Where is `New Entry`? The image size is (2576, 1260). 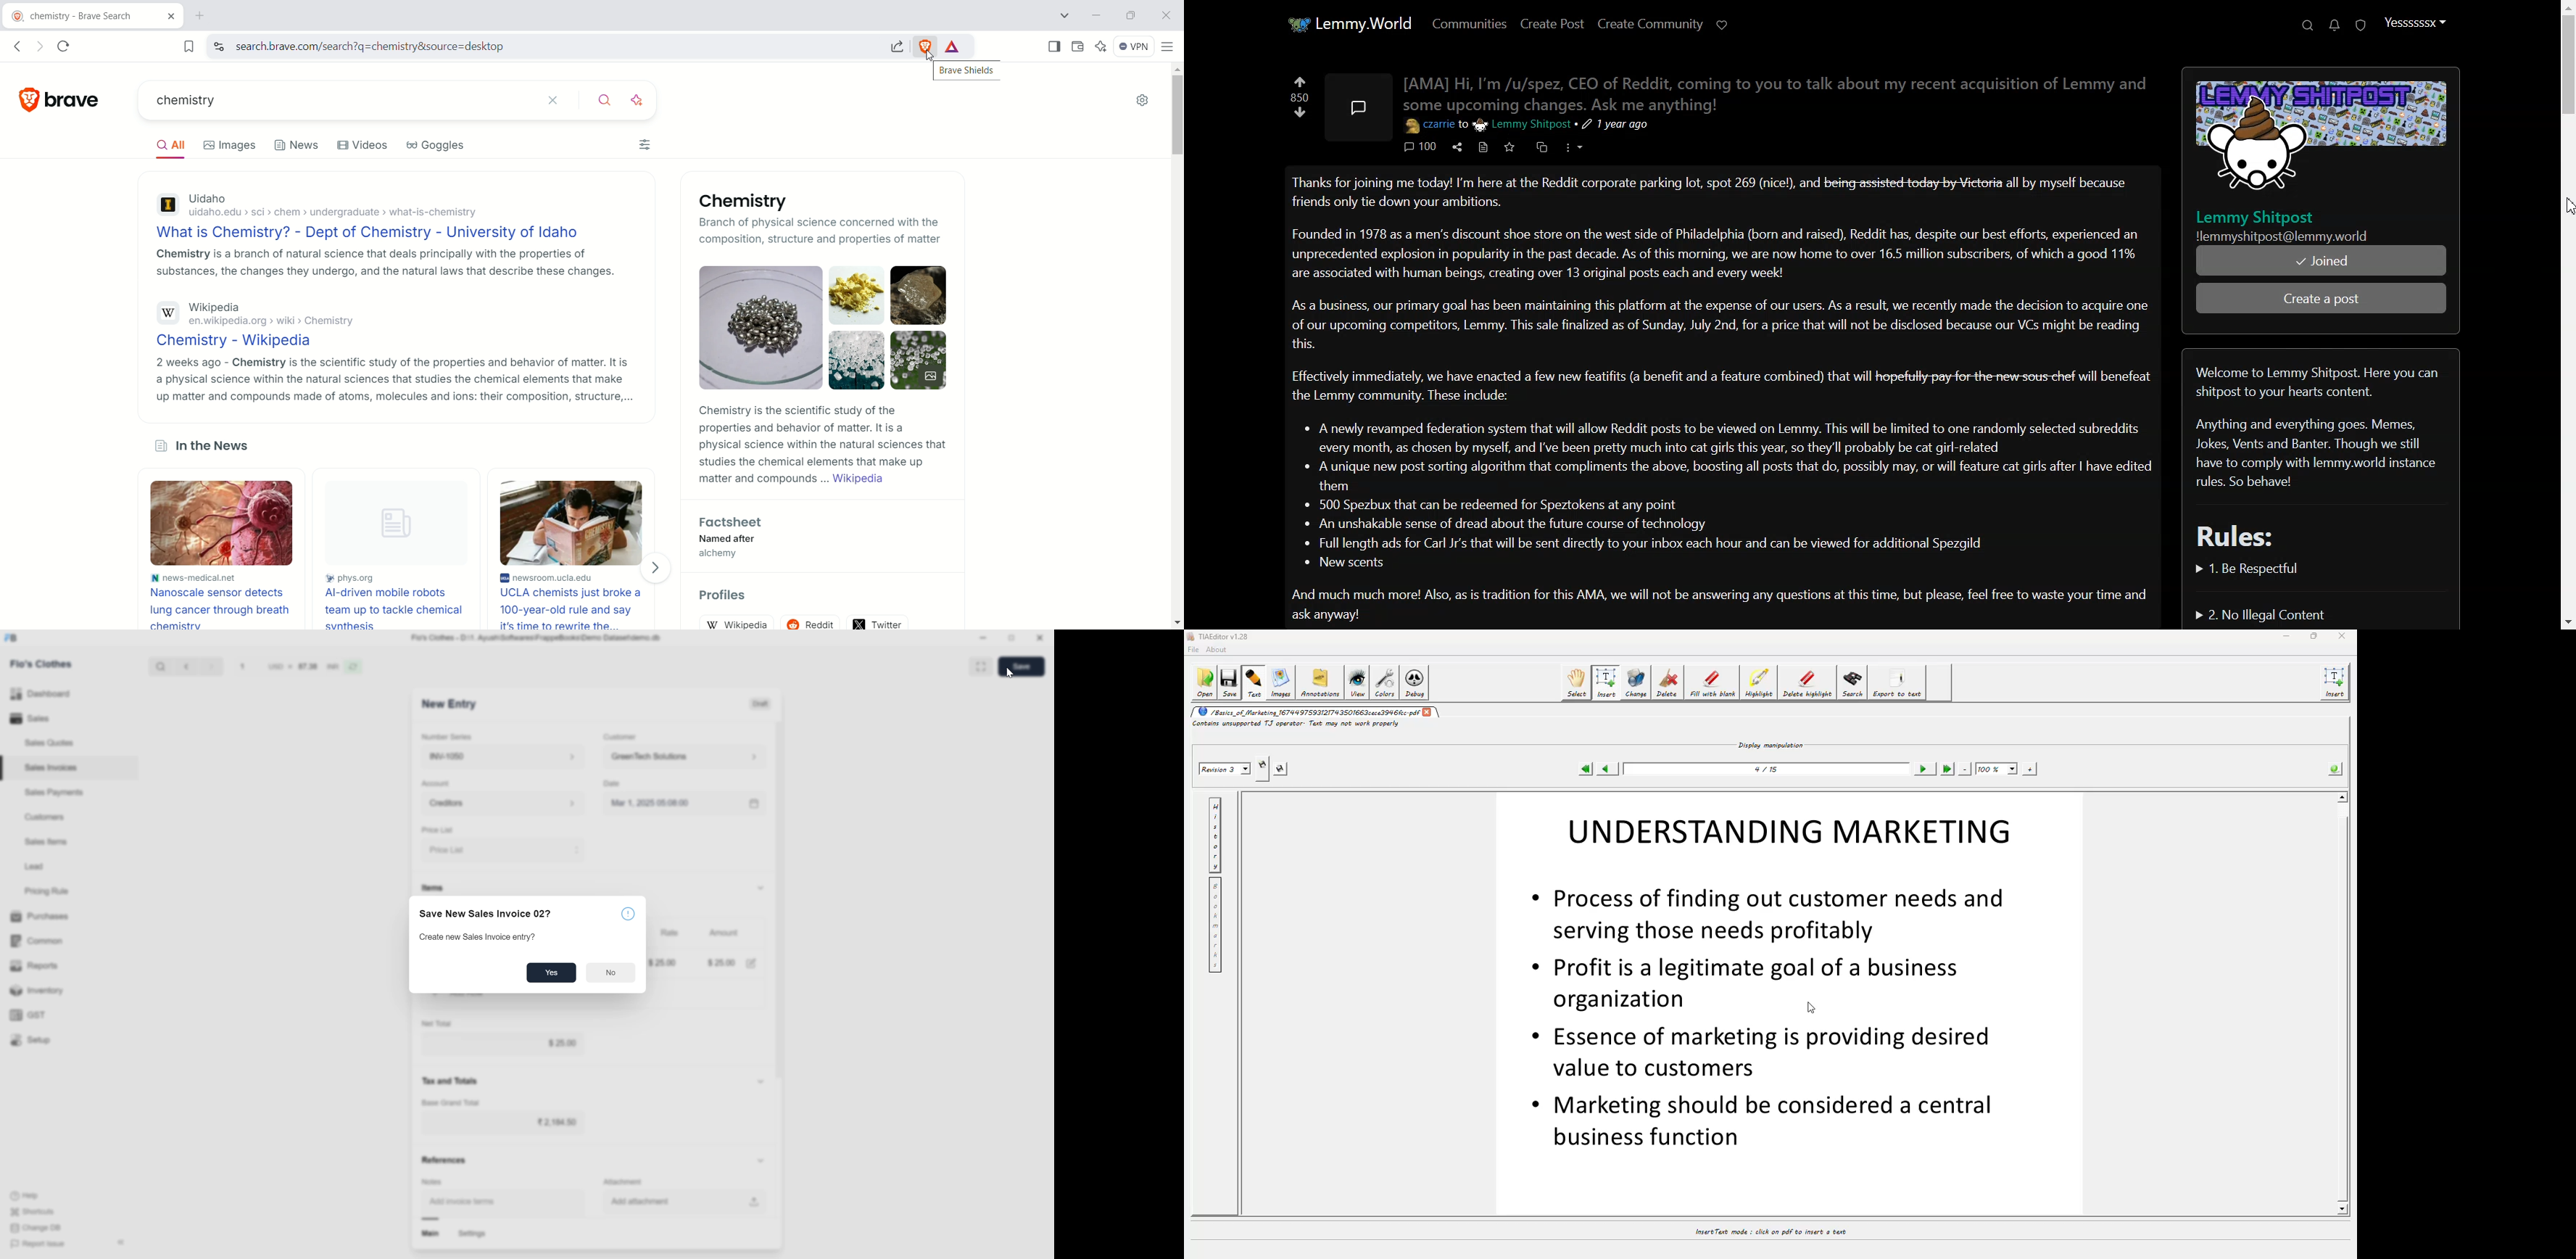 New Entry is located at coordinates (456, 704).